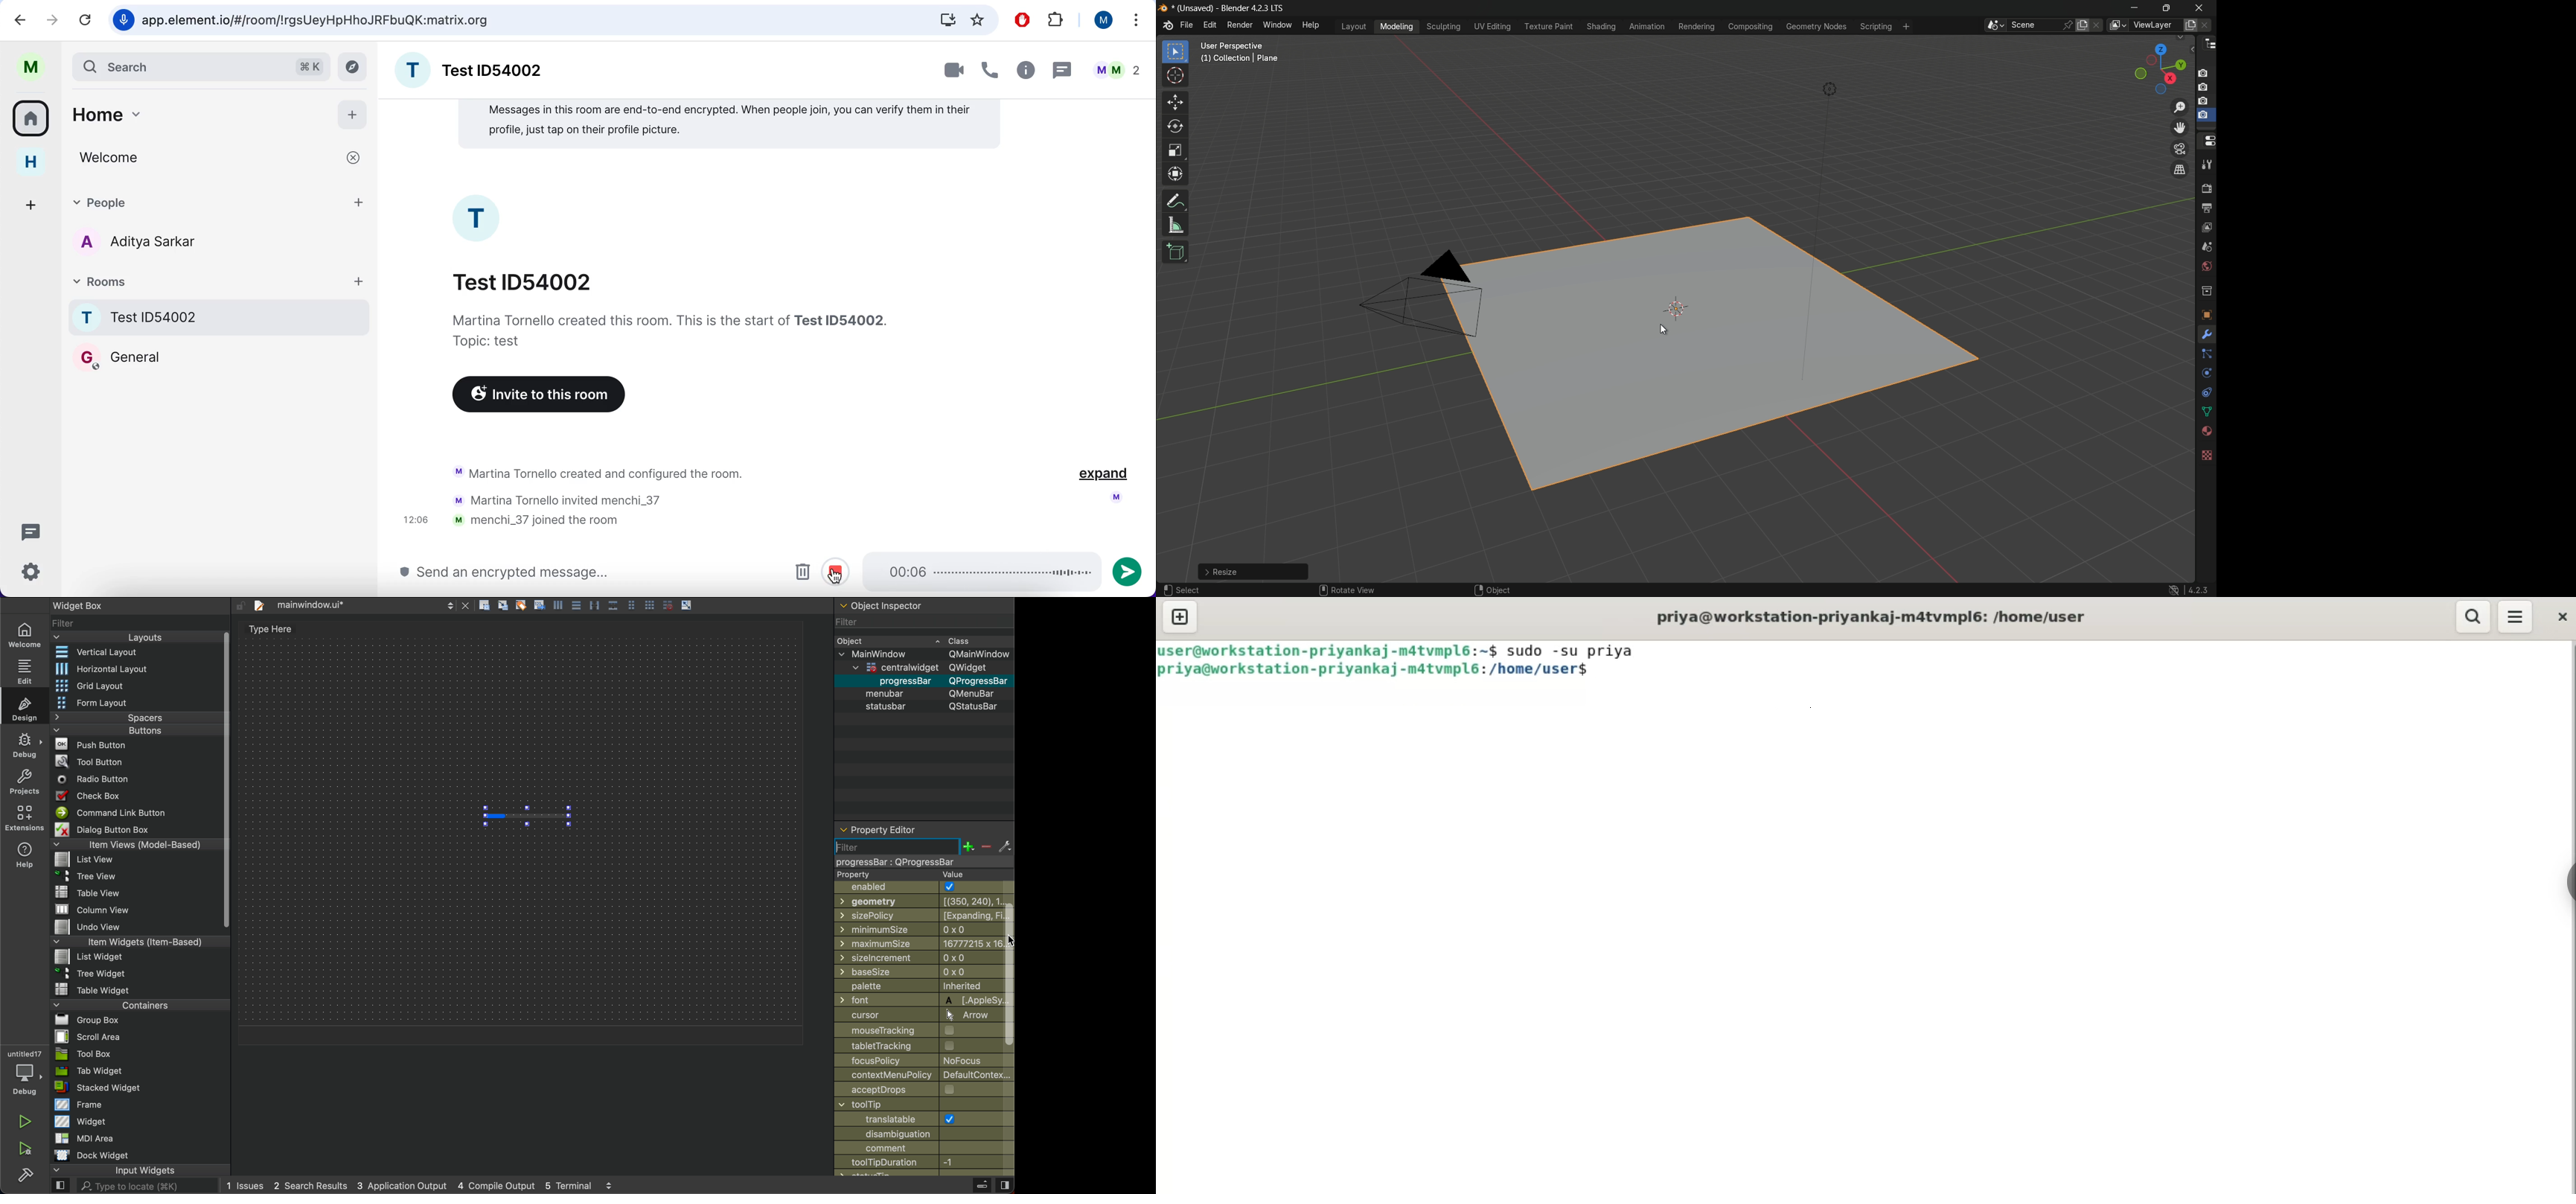  What do you see at coordinates (30, 573) in the screenshot?
I see `quick setting` at bounding box center [30, 573].